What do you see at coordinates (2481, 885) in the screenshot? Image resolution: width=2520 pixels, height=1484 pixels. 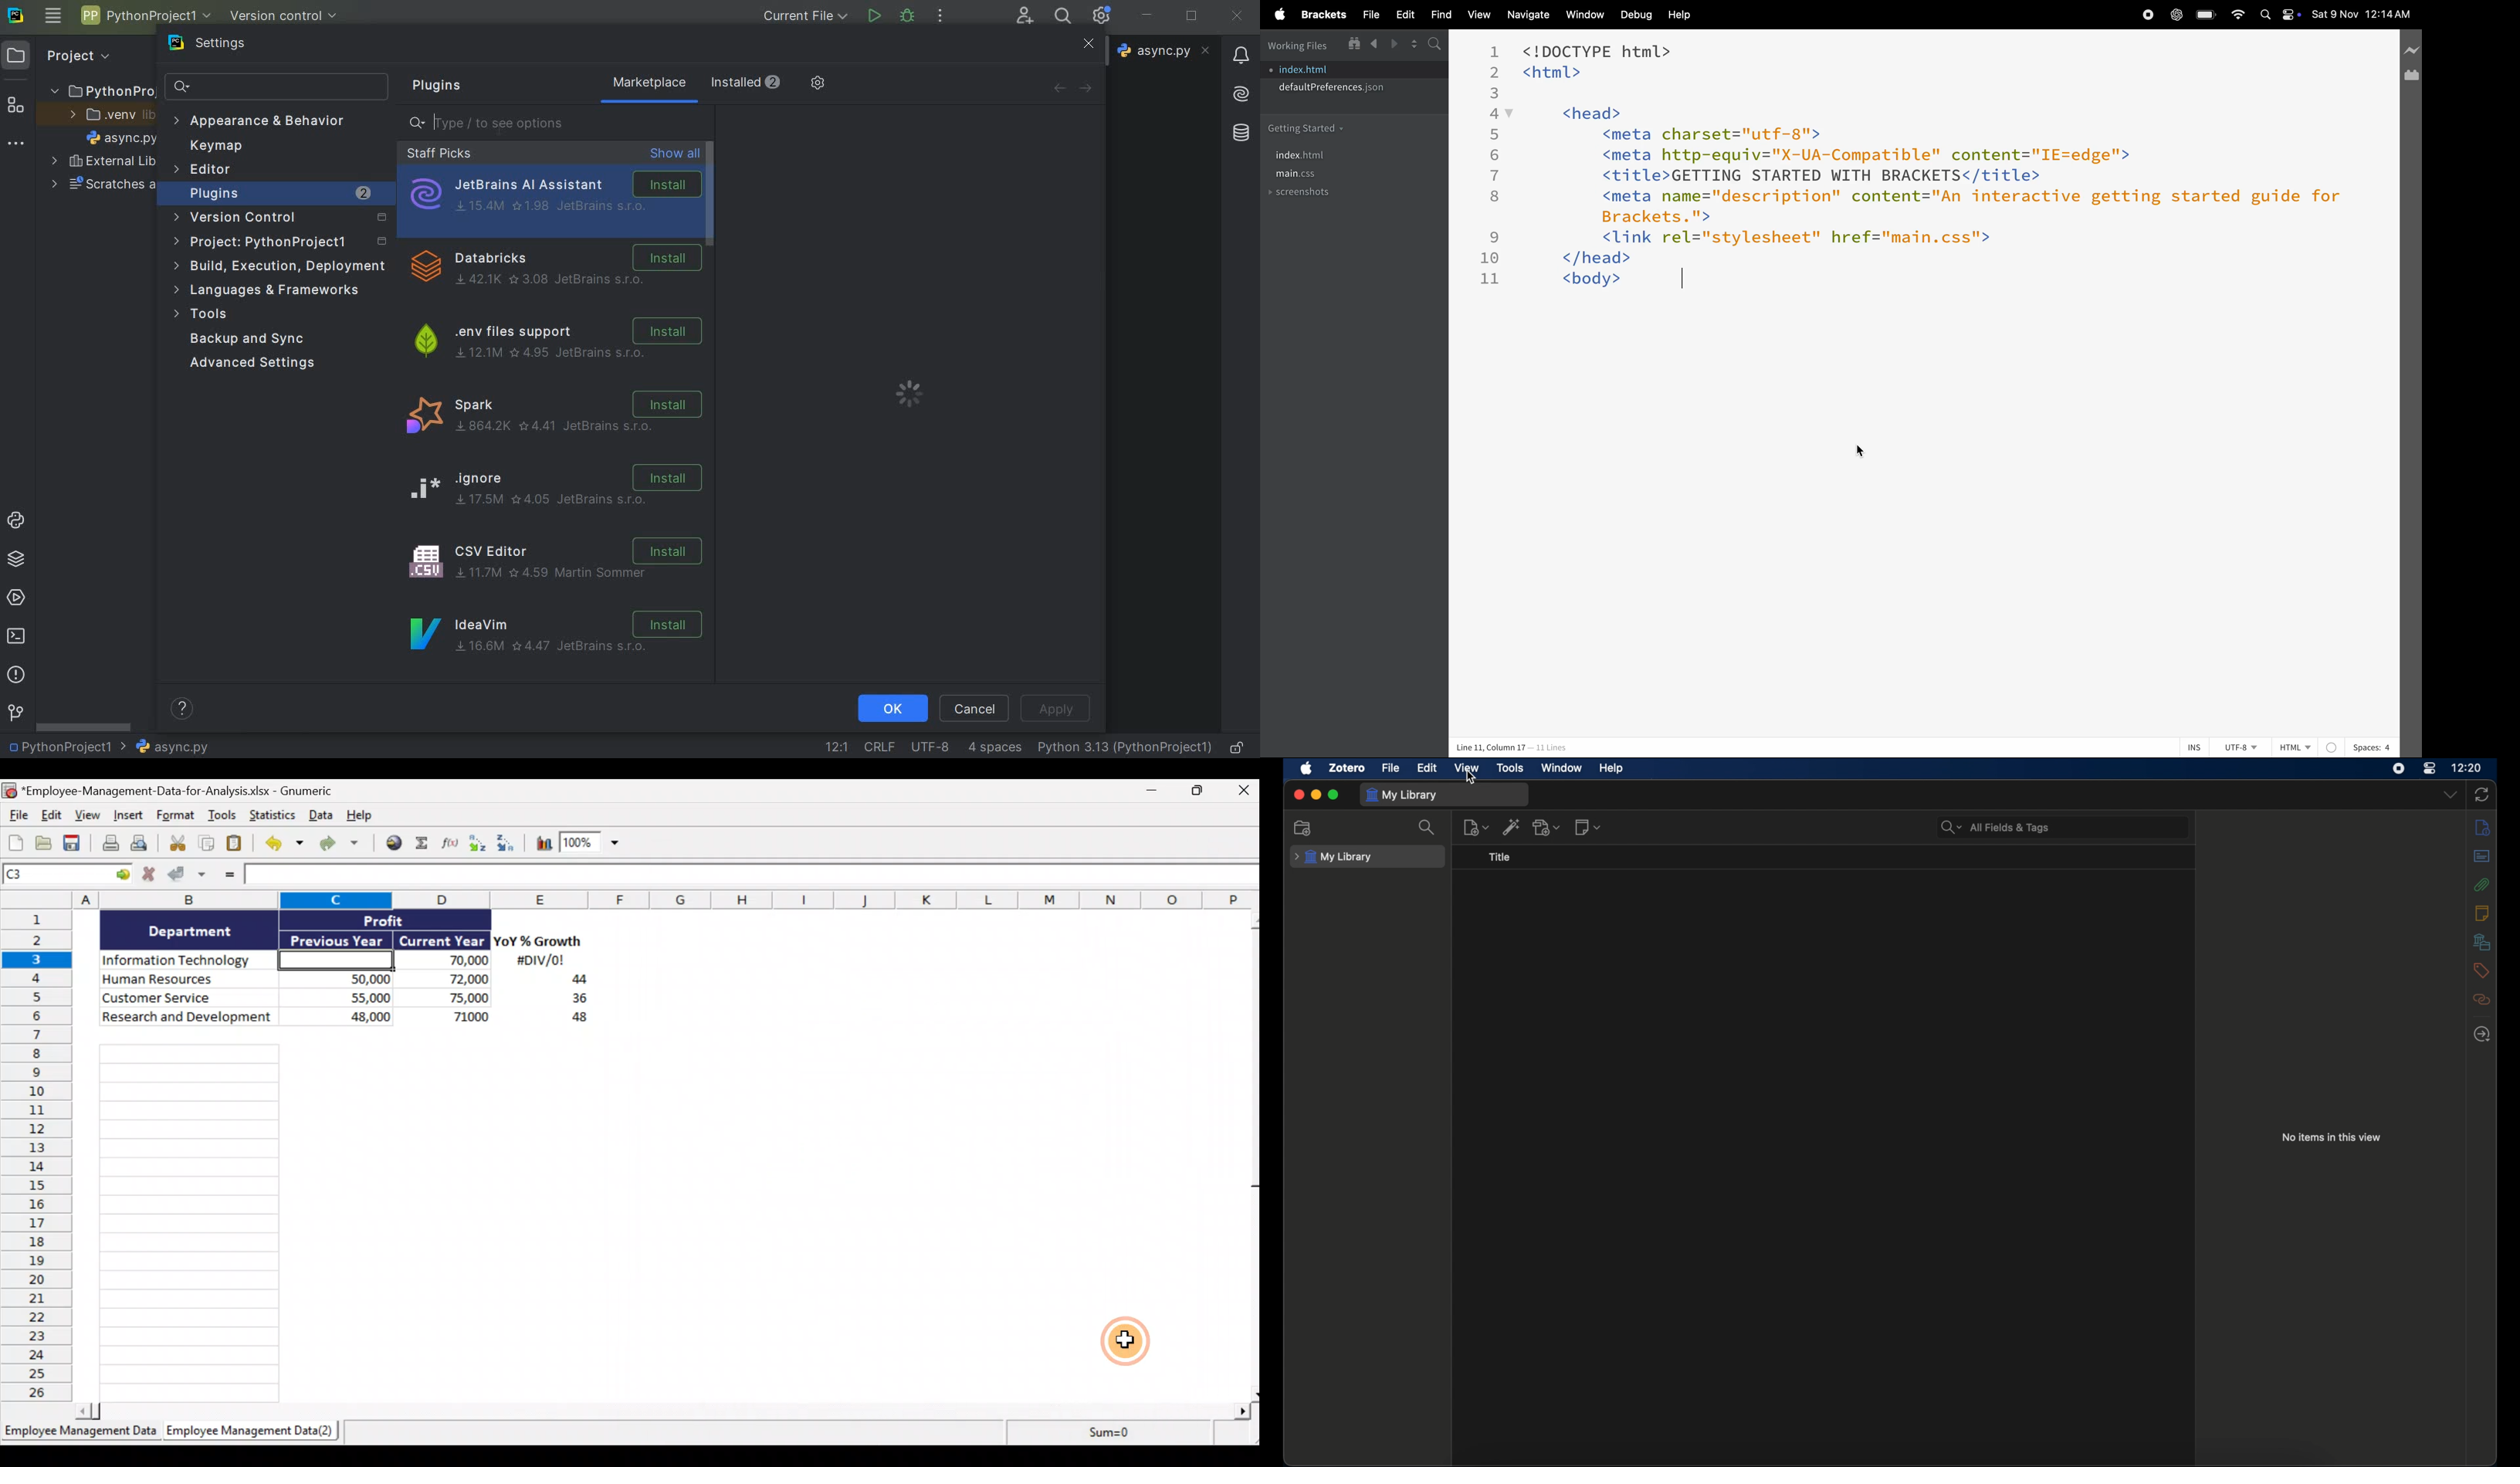 I see `attachments` at bounding box center [2481, 885].